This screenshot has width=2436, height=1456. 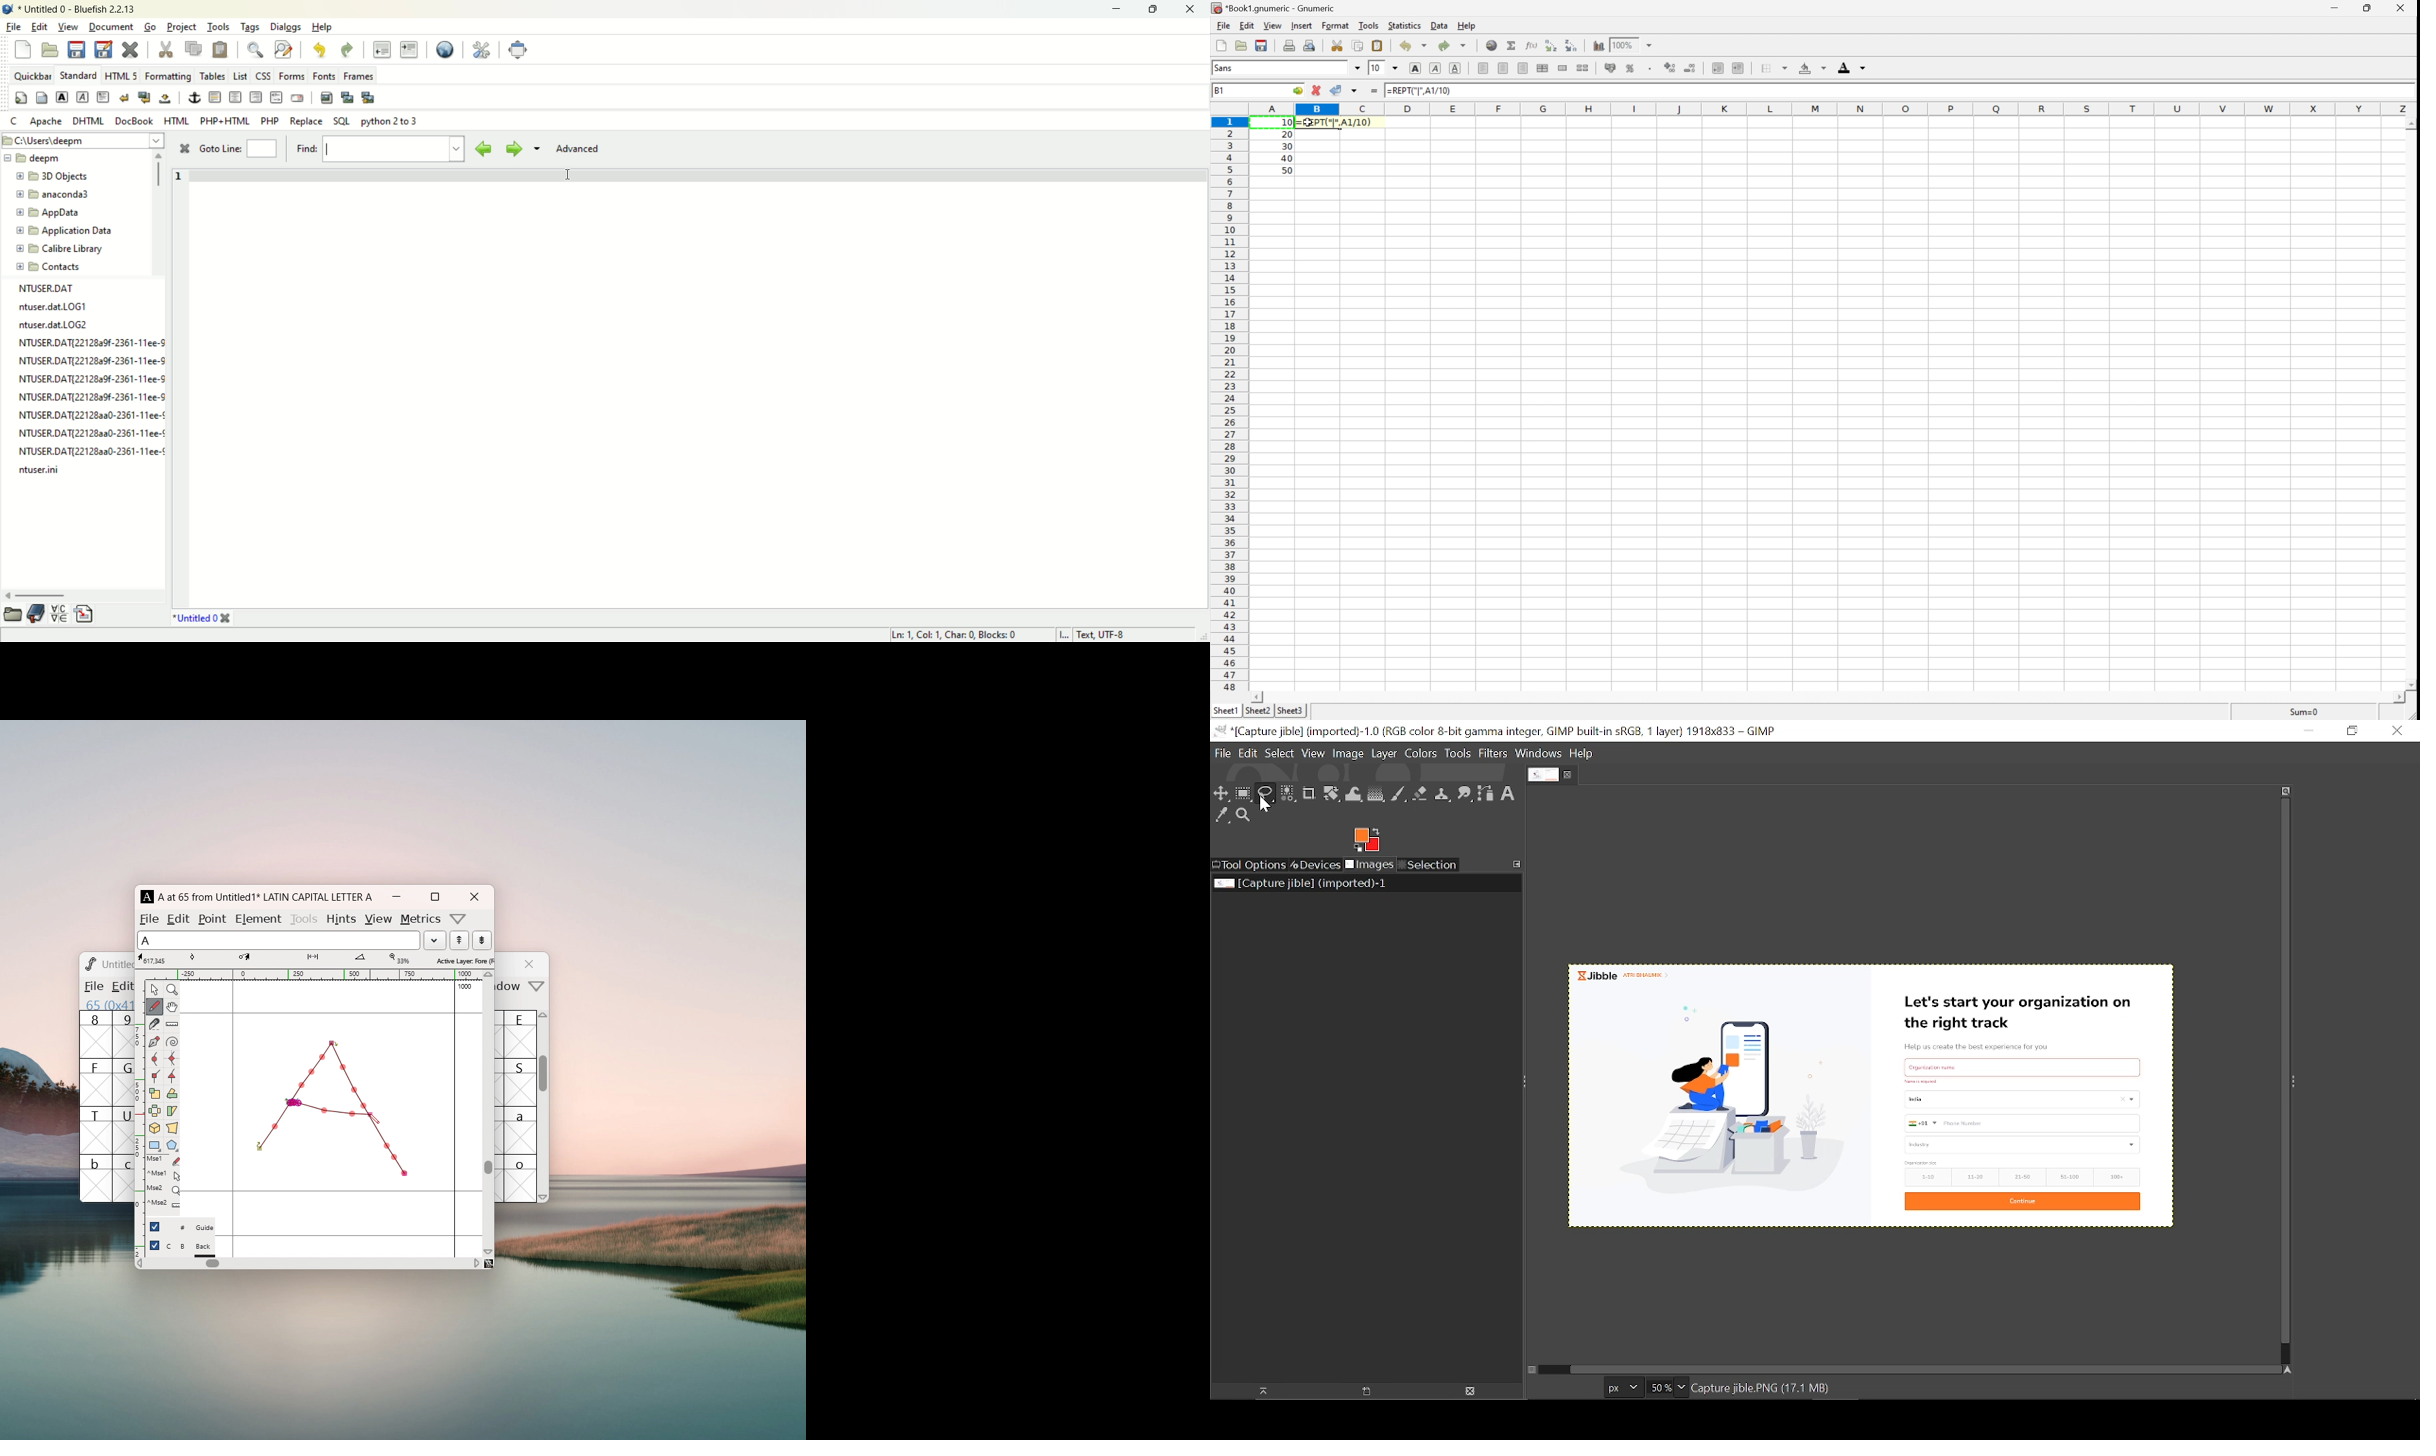 I want to click on quickstart, so click(x=22, y=98).